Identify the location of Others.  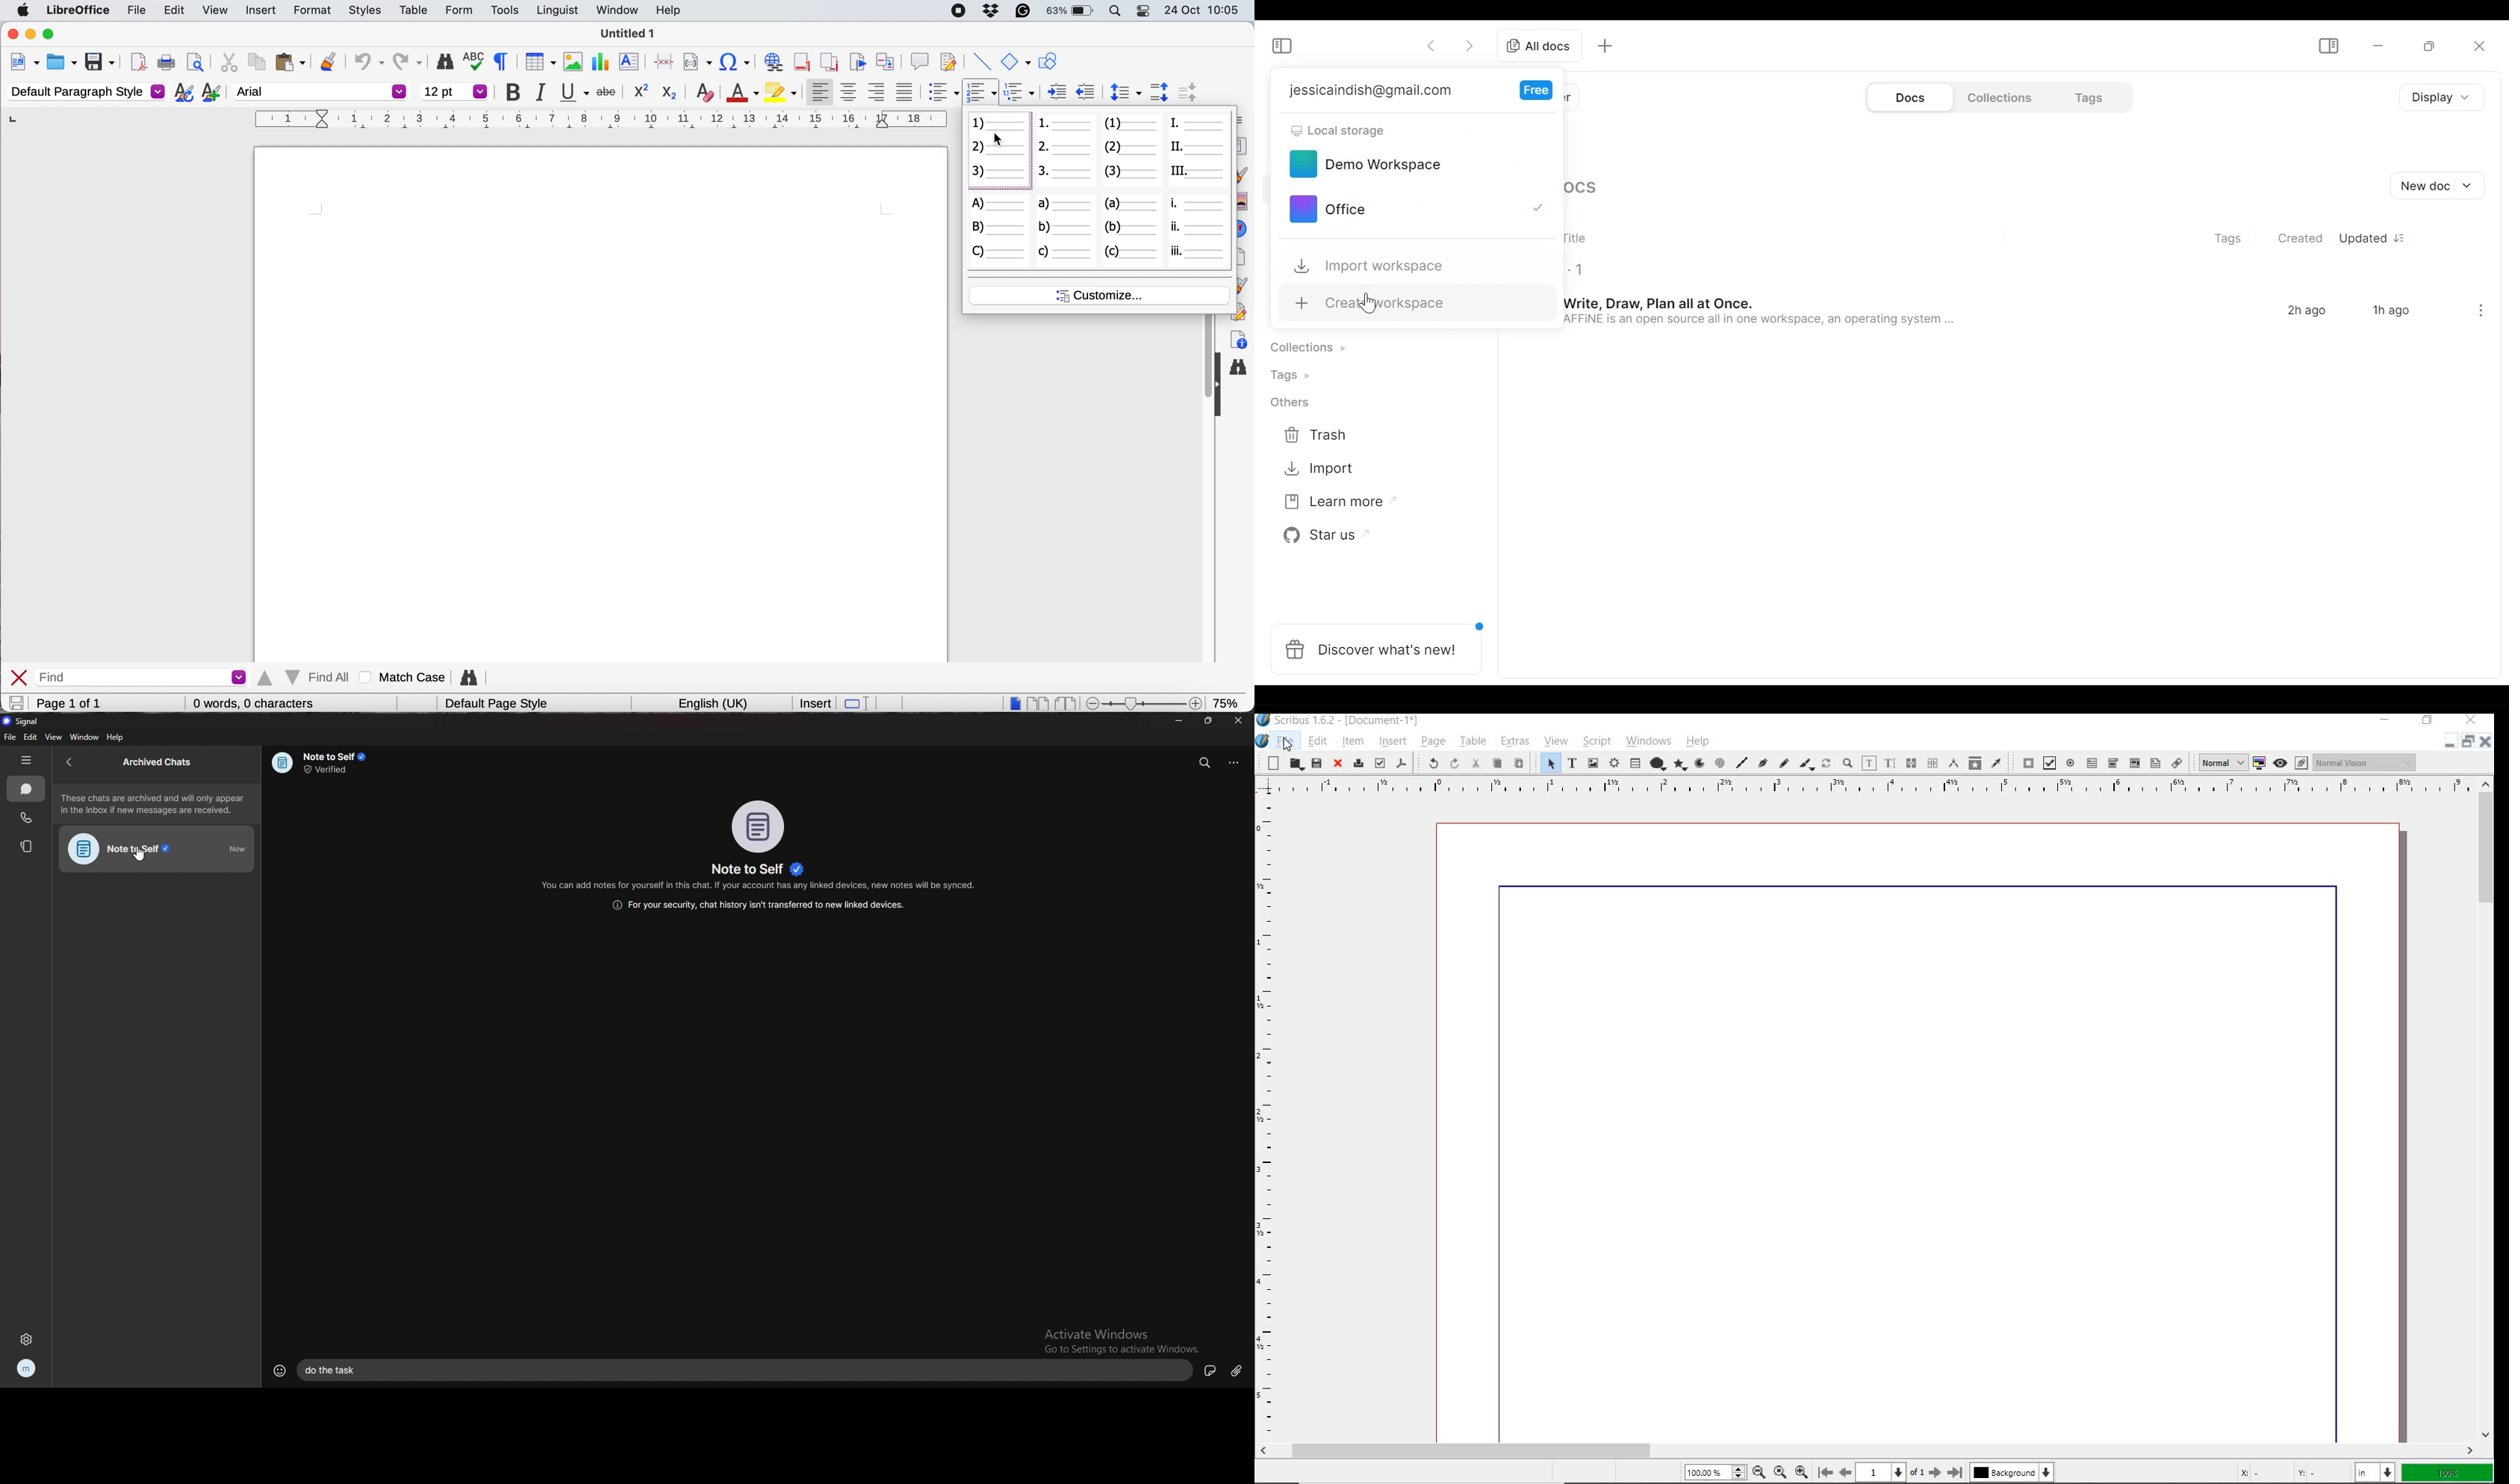
(1288, 402).